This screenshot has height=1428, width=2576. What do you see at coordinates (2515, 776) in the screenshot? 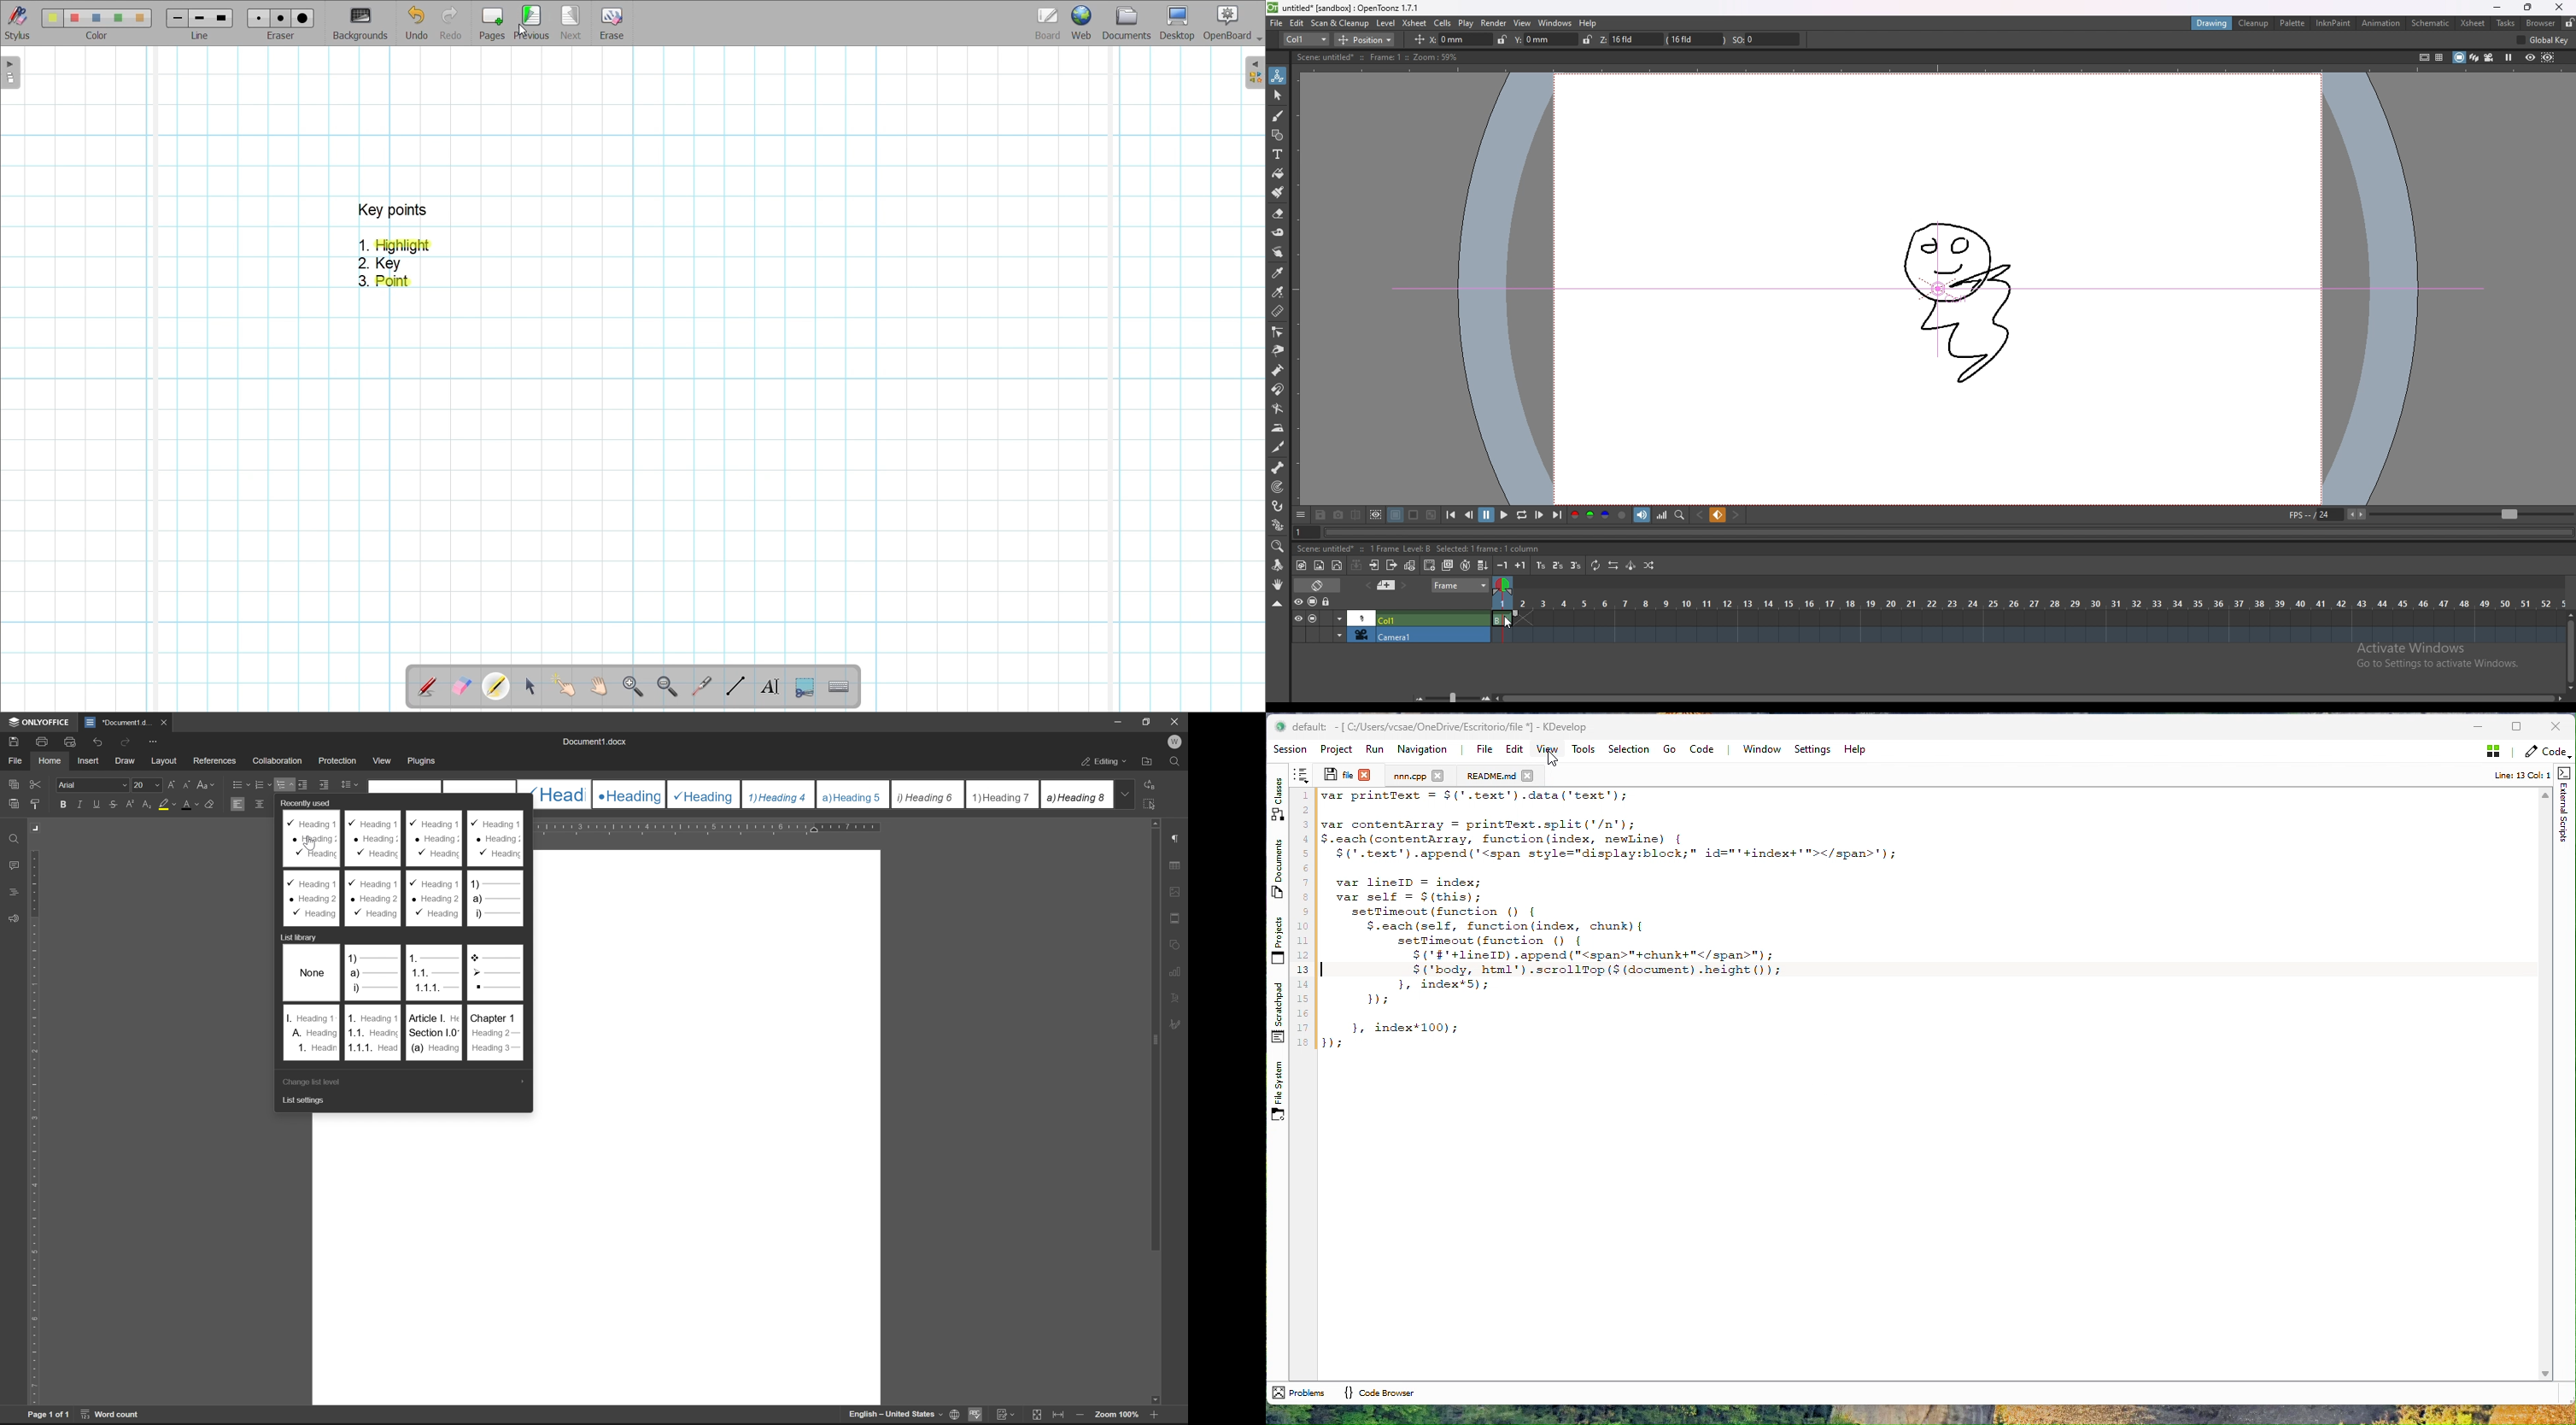
I see `info` at bounding box center [2515, 776].